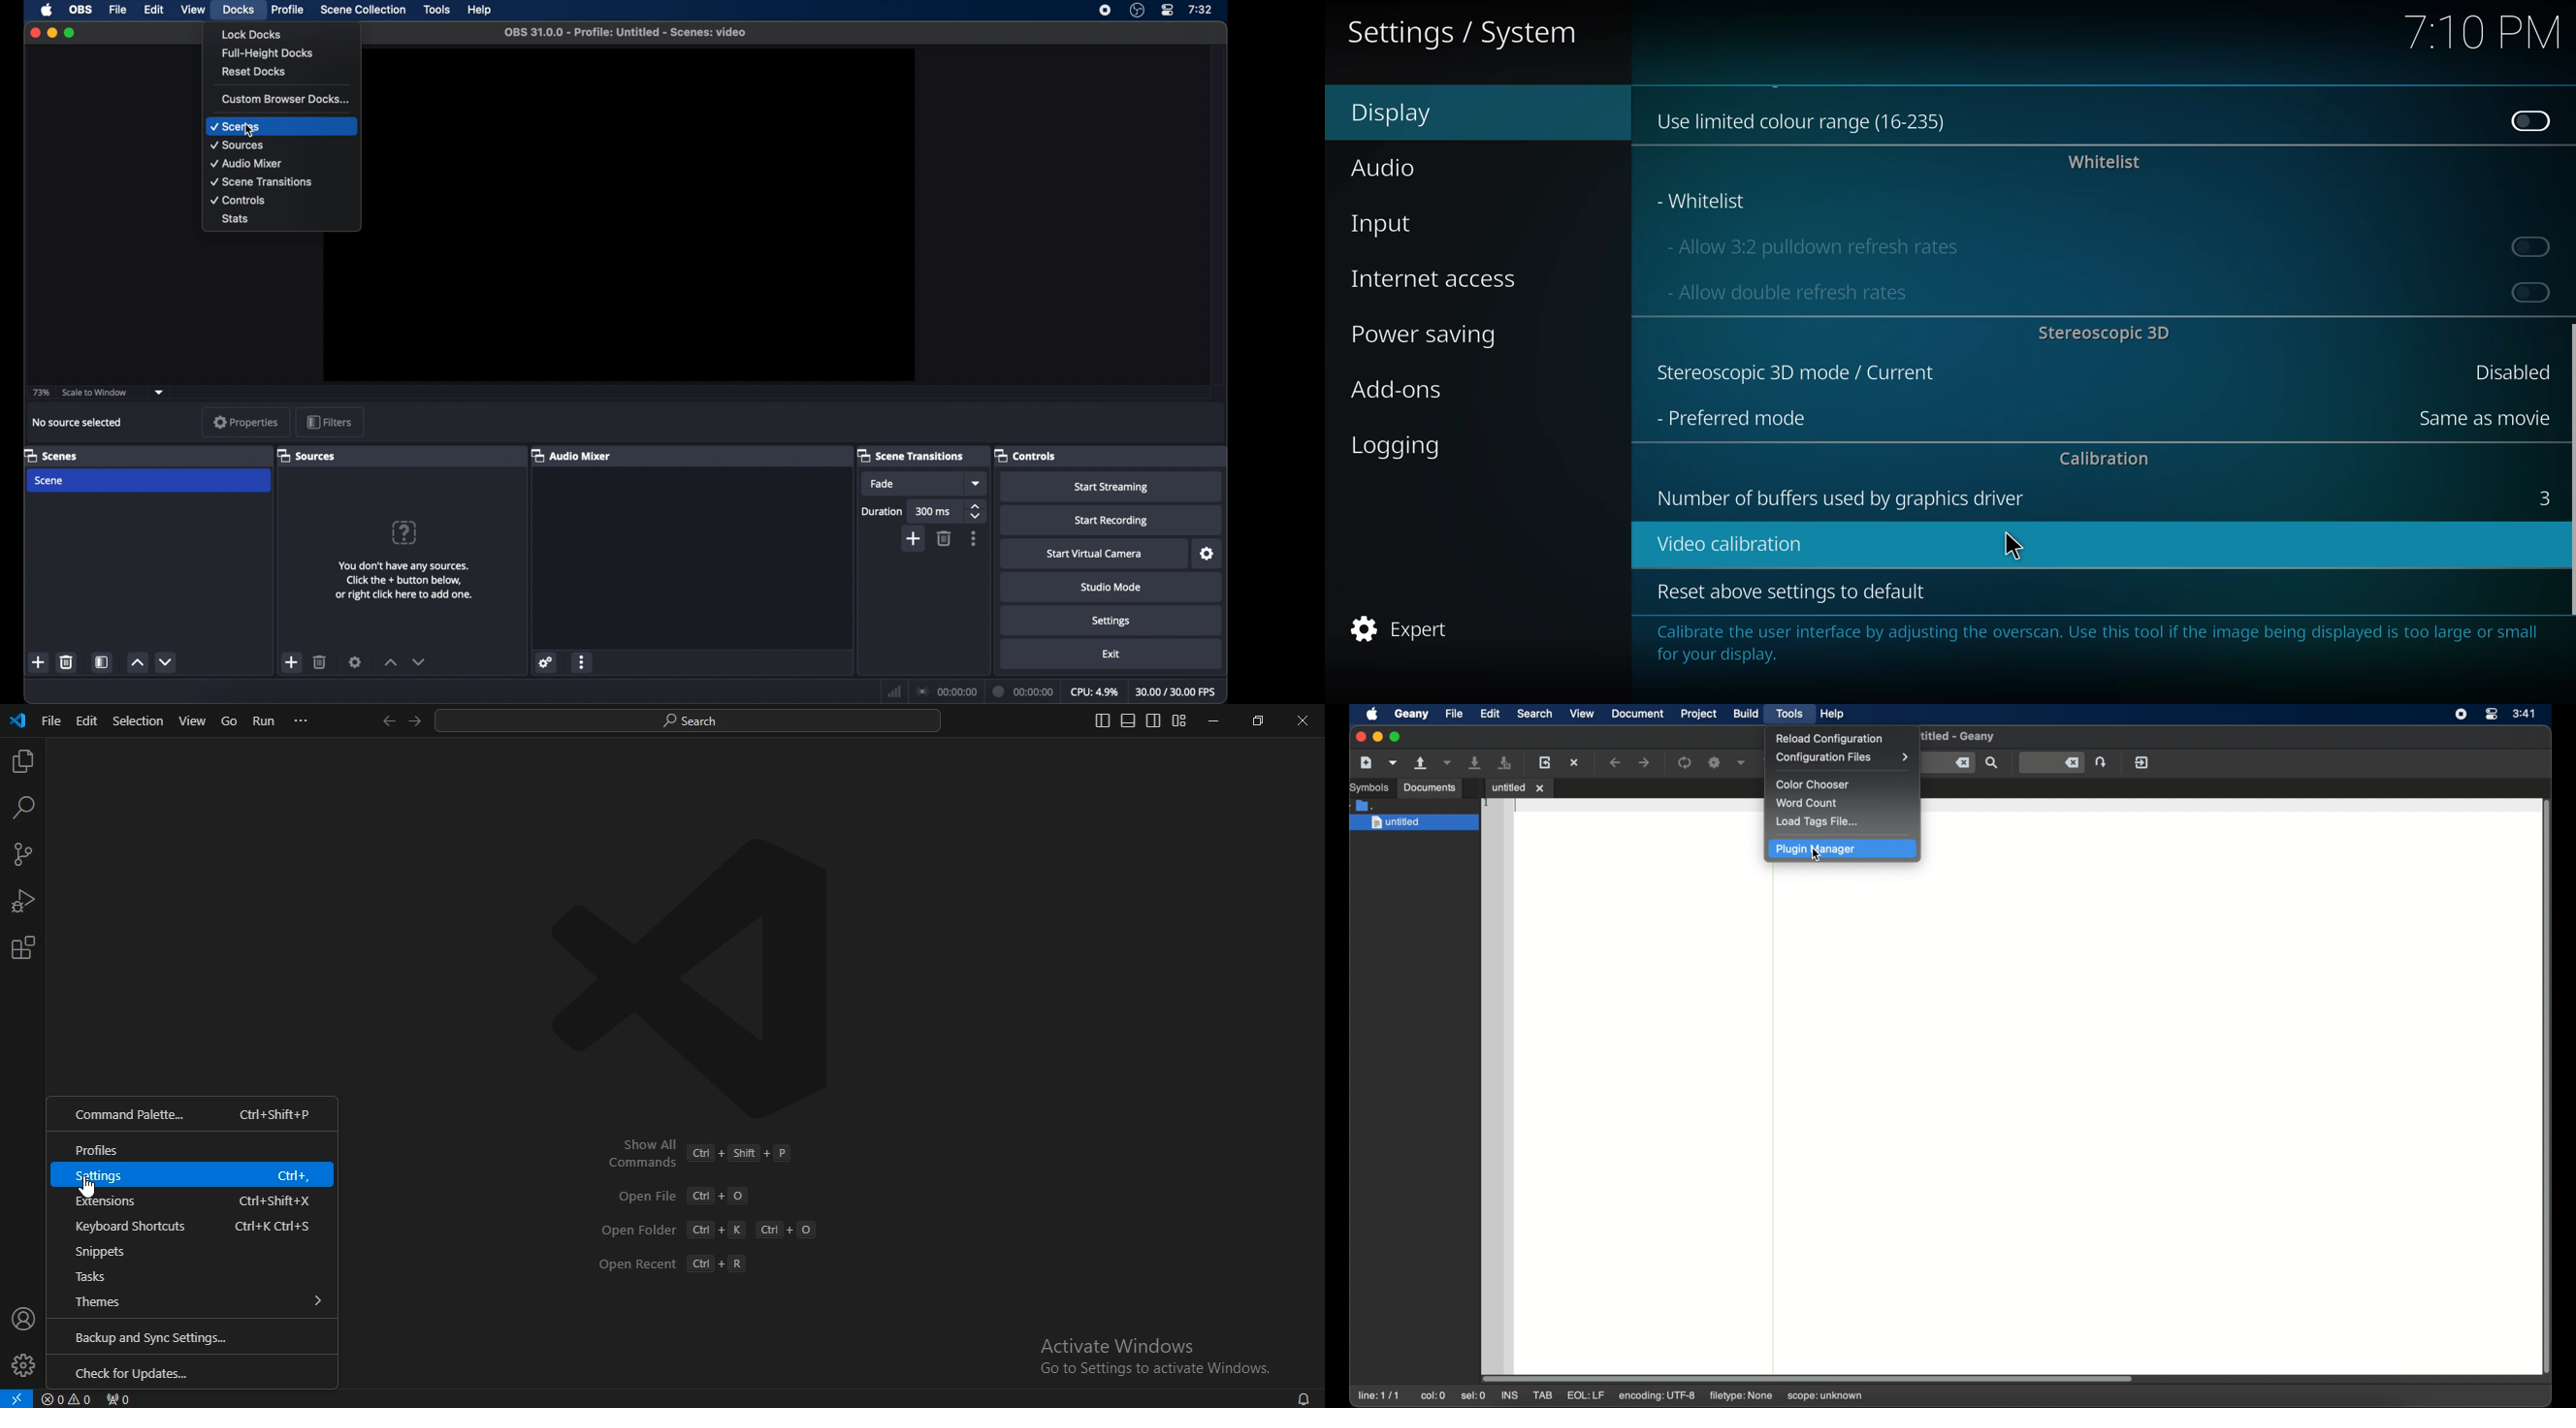  Describe the element at coordinates (1258, 720) in the screenshot. I see `restore down` at that location.